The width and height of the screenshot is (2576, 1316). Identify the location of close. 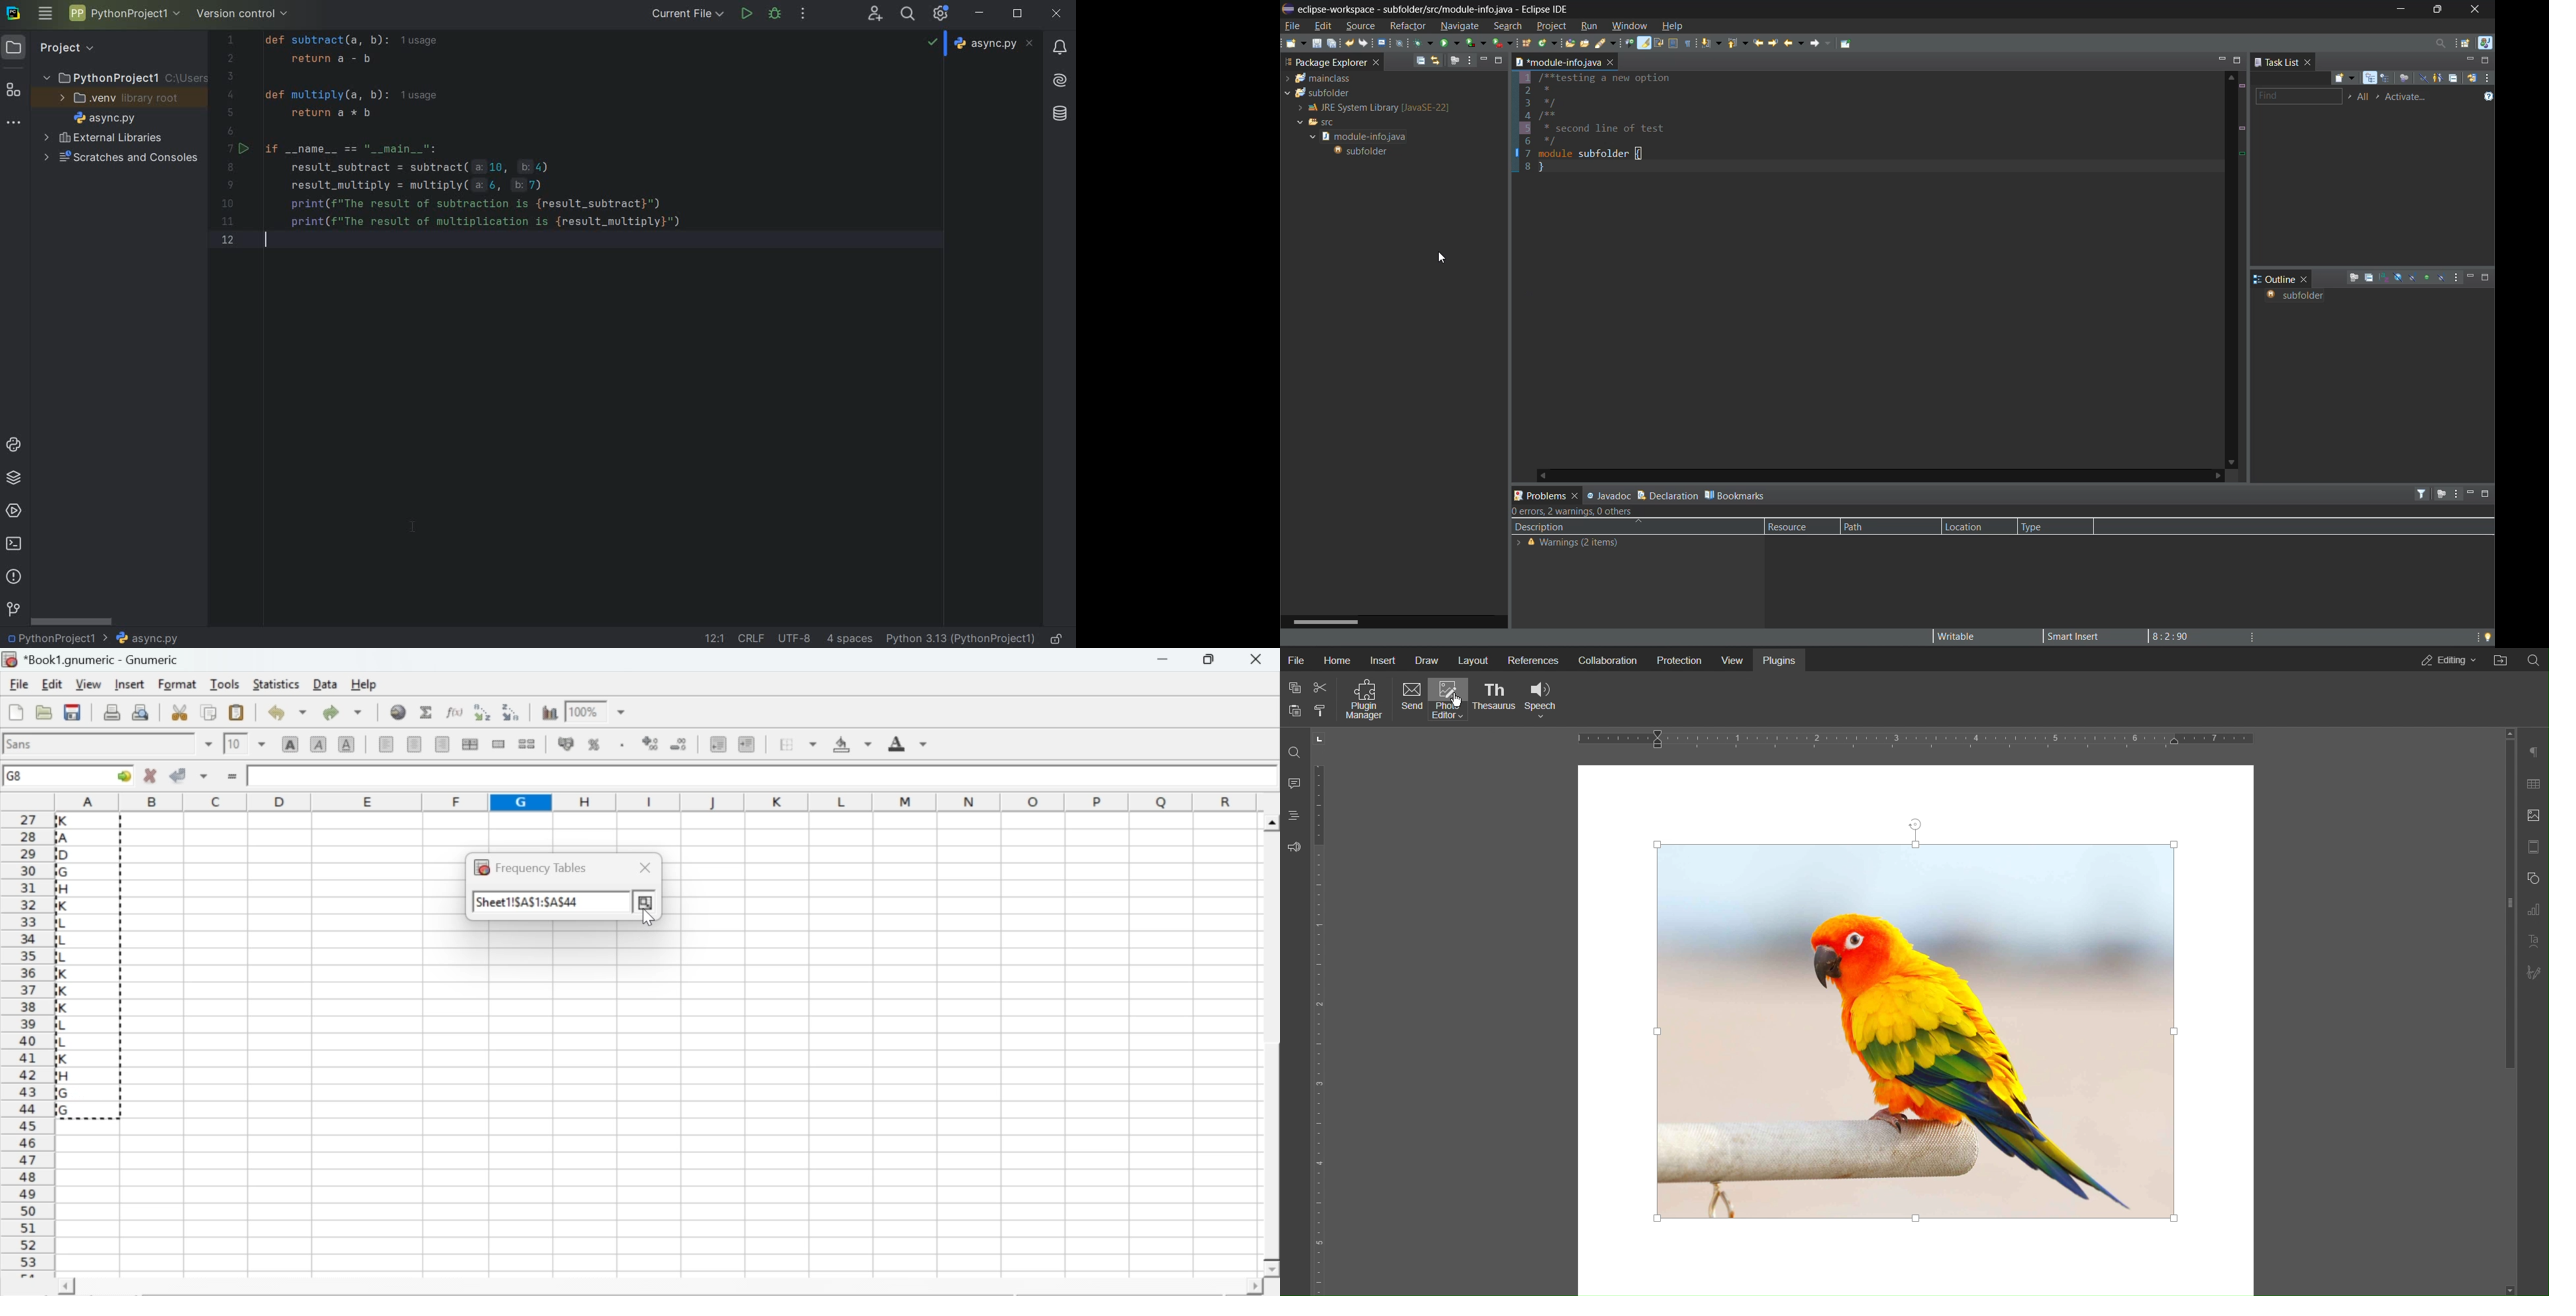
(1058, 13).